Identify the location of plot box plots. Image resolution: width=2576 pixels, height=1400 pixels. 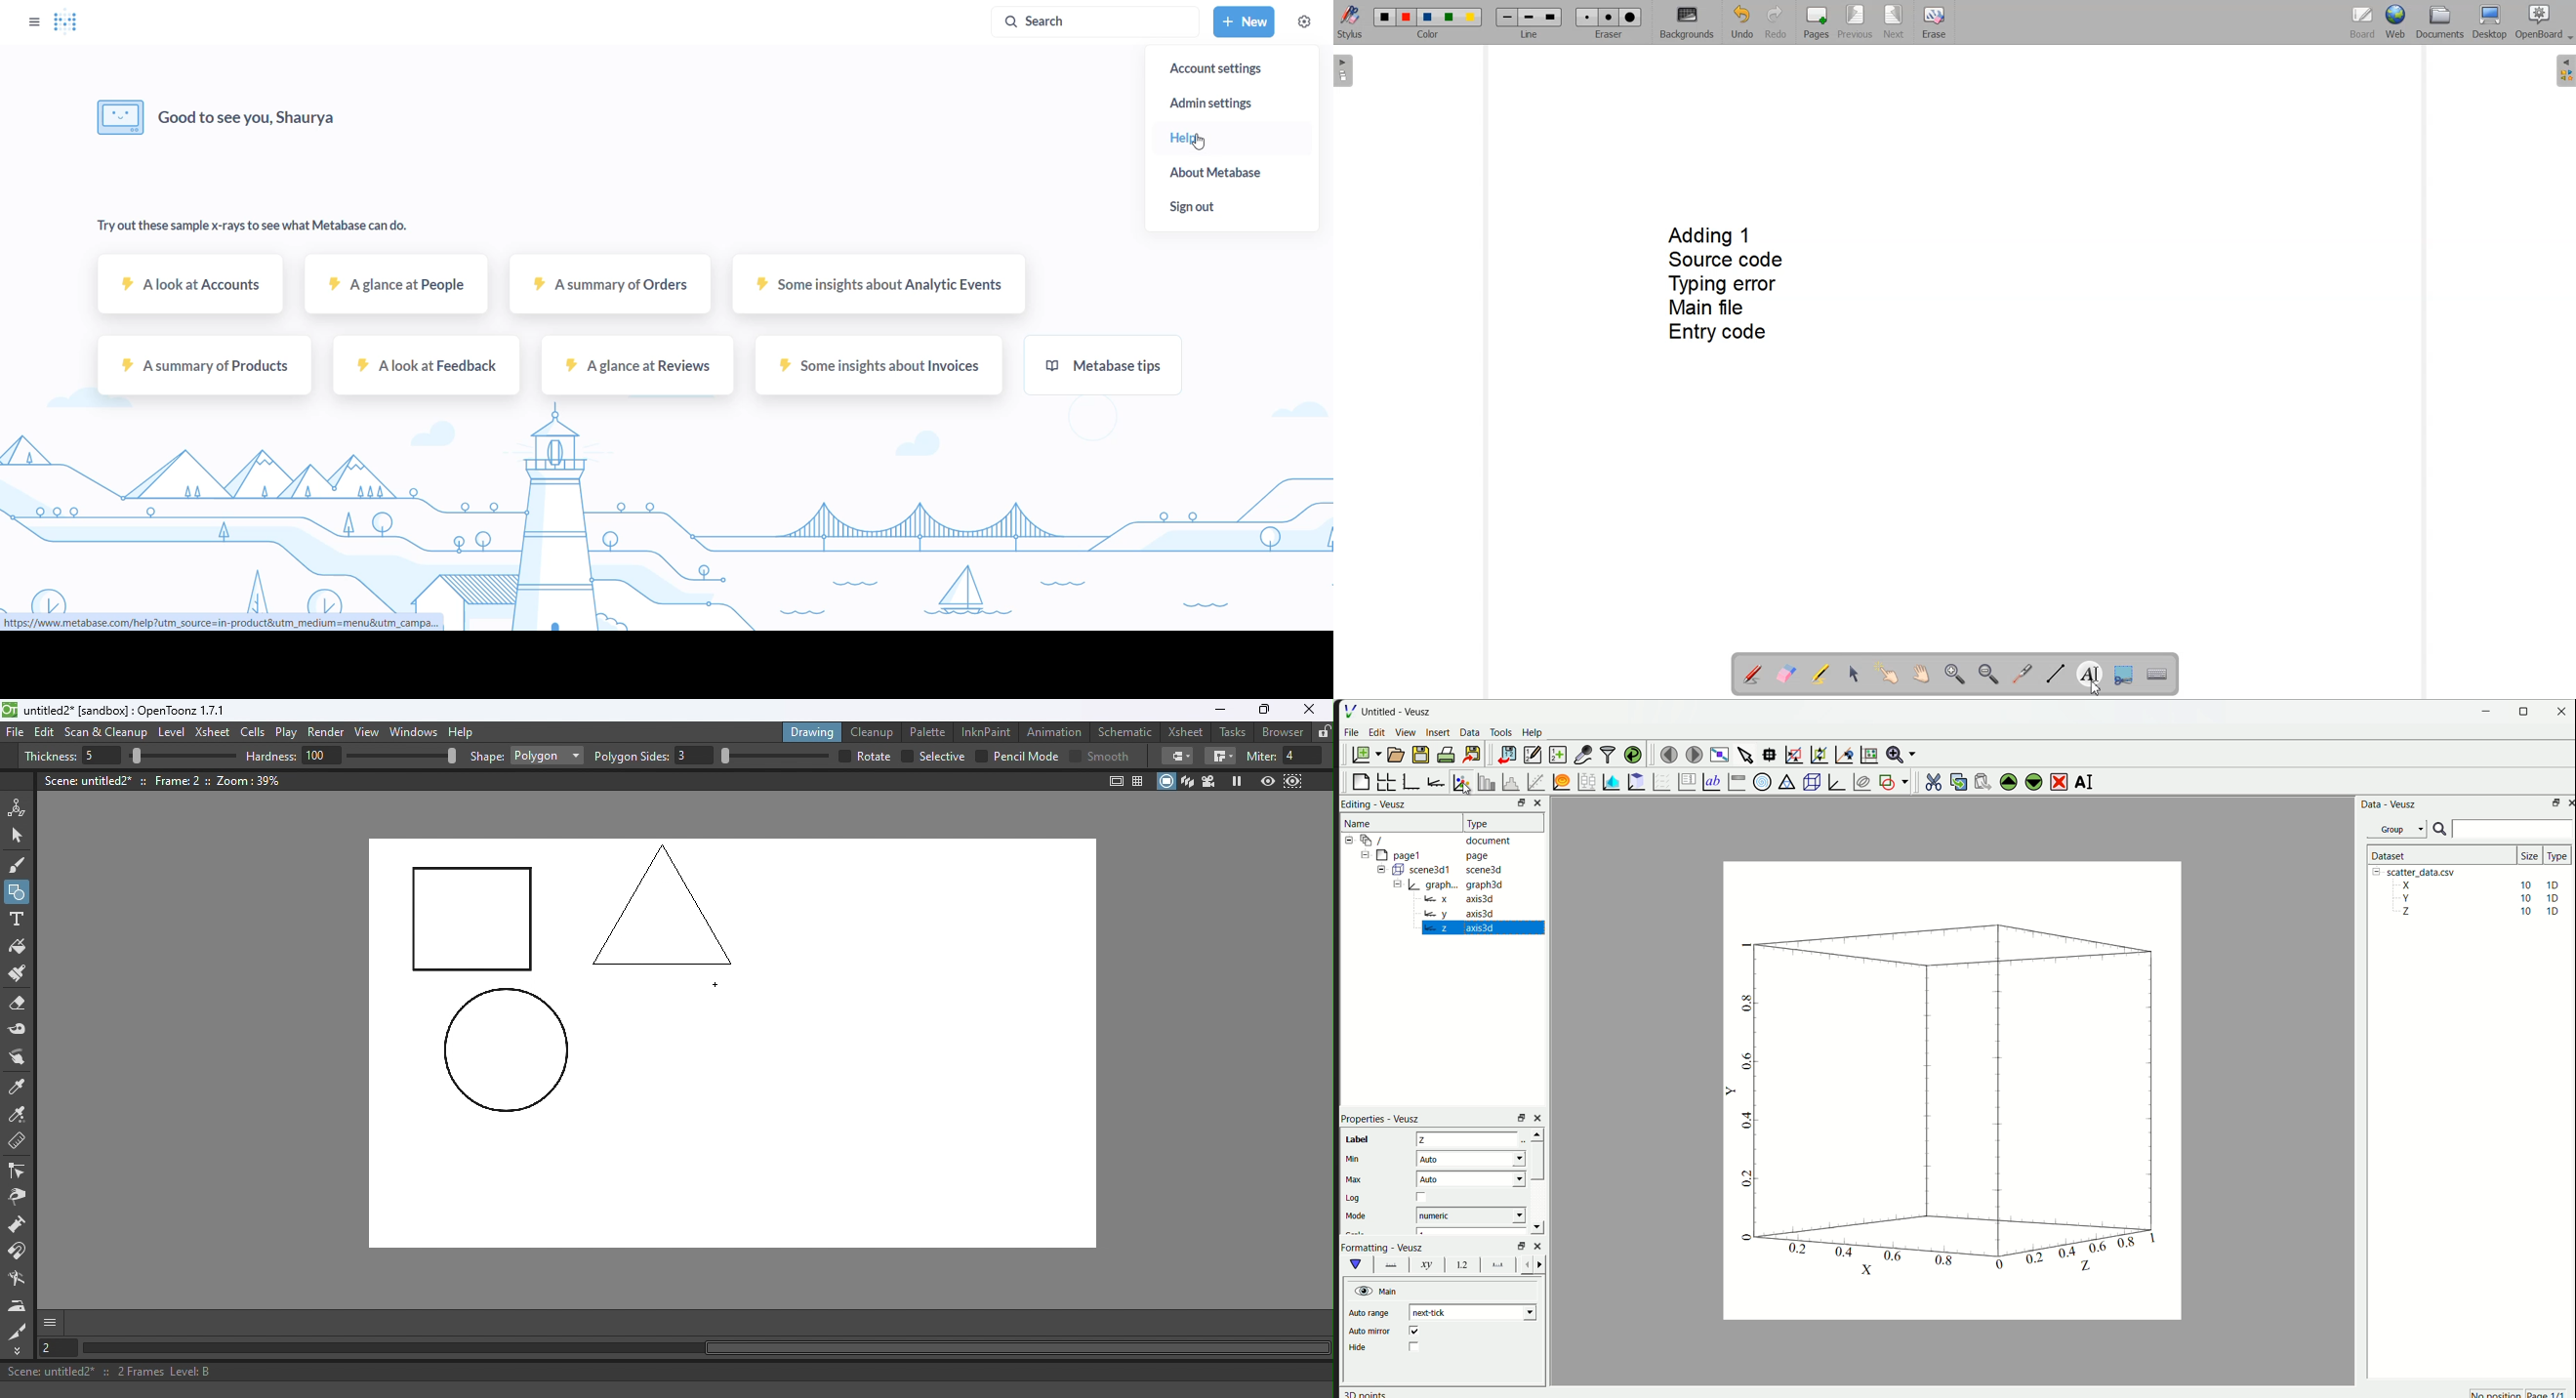
(1583, 782).